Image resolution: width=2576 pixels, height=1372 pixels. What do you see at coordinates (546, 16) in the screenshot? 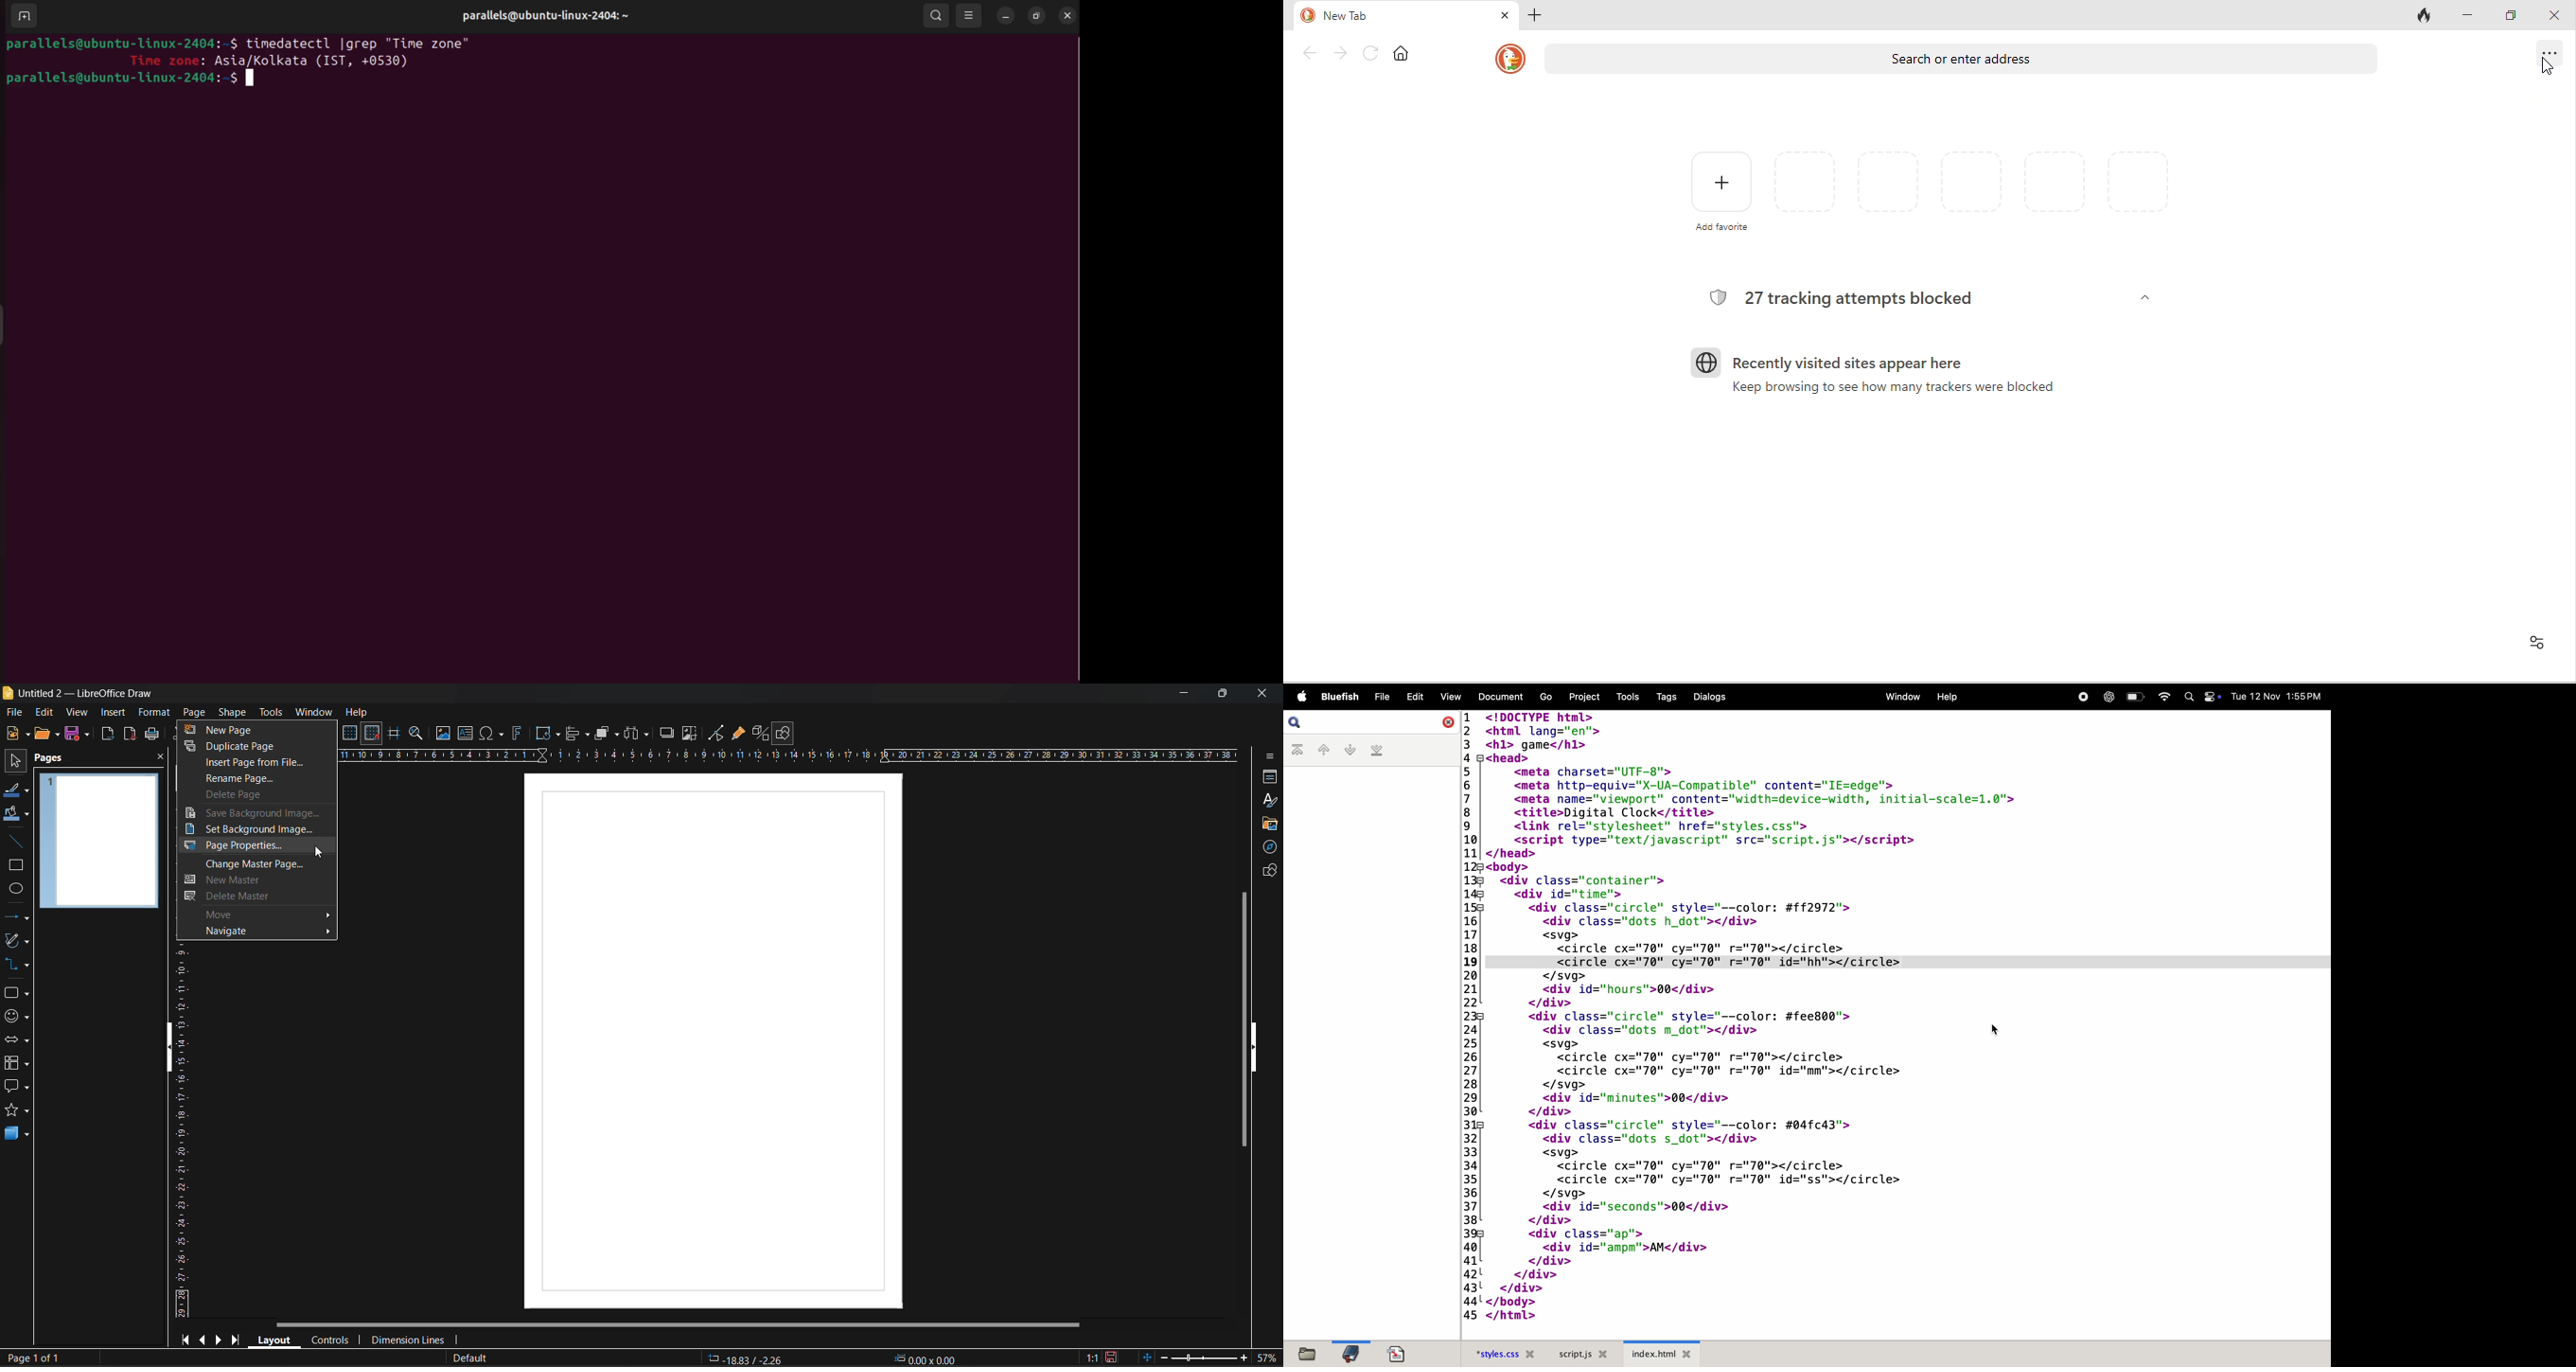
I see `parallels@ubuntu-linux-2404: ~` at bounding box center [546, 16].